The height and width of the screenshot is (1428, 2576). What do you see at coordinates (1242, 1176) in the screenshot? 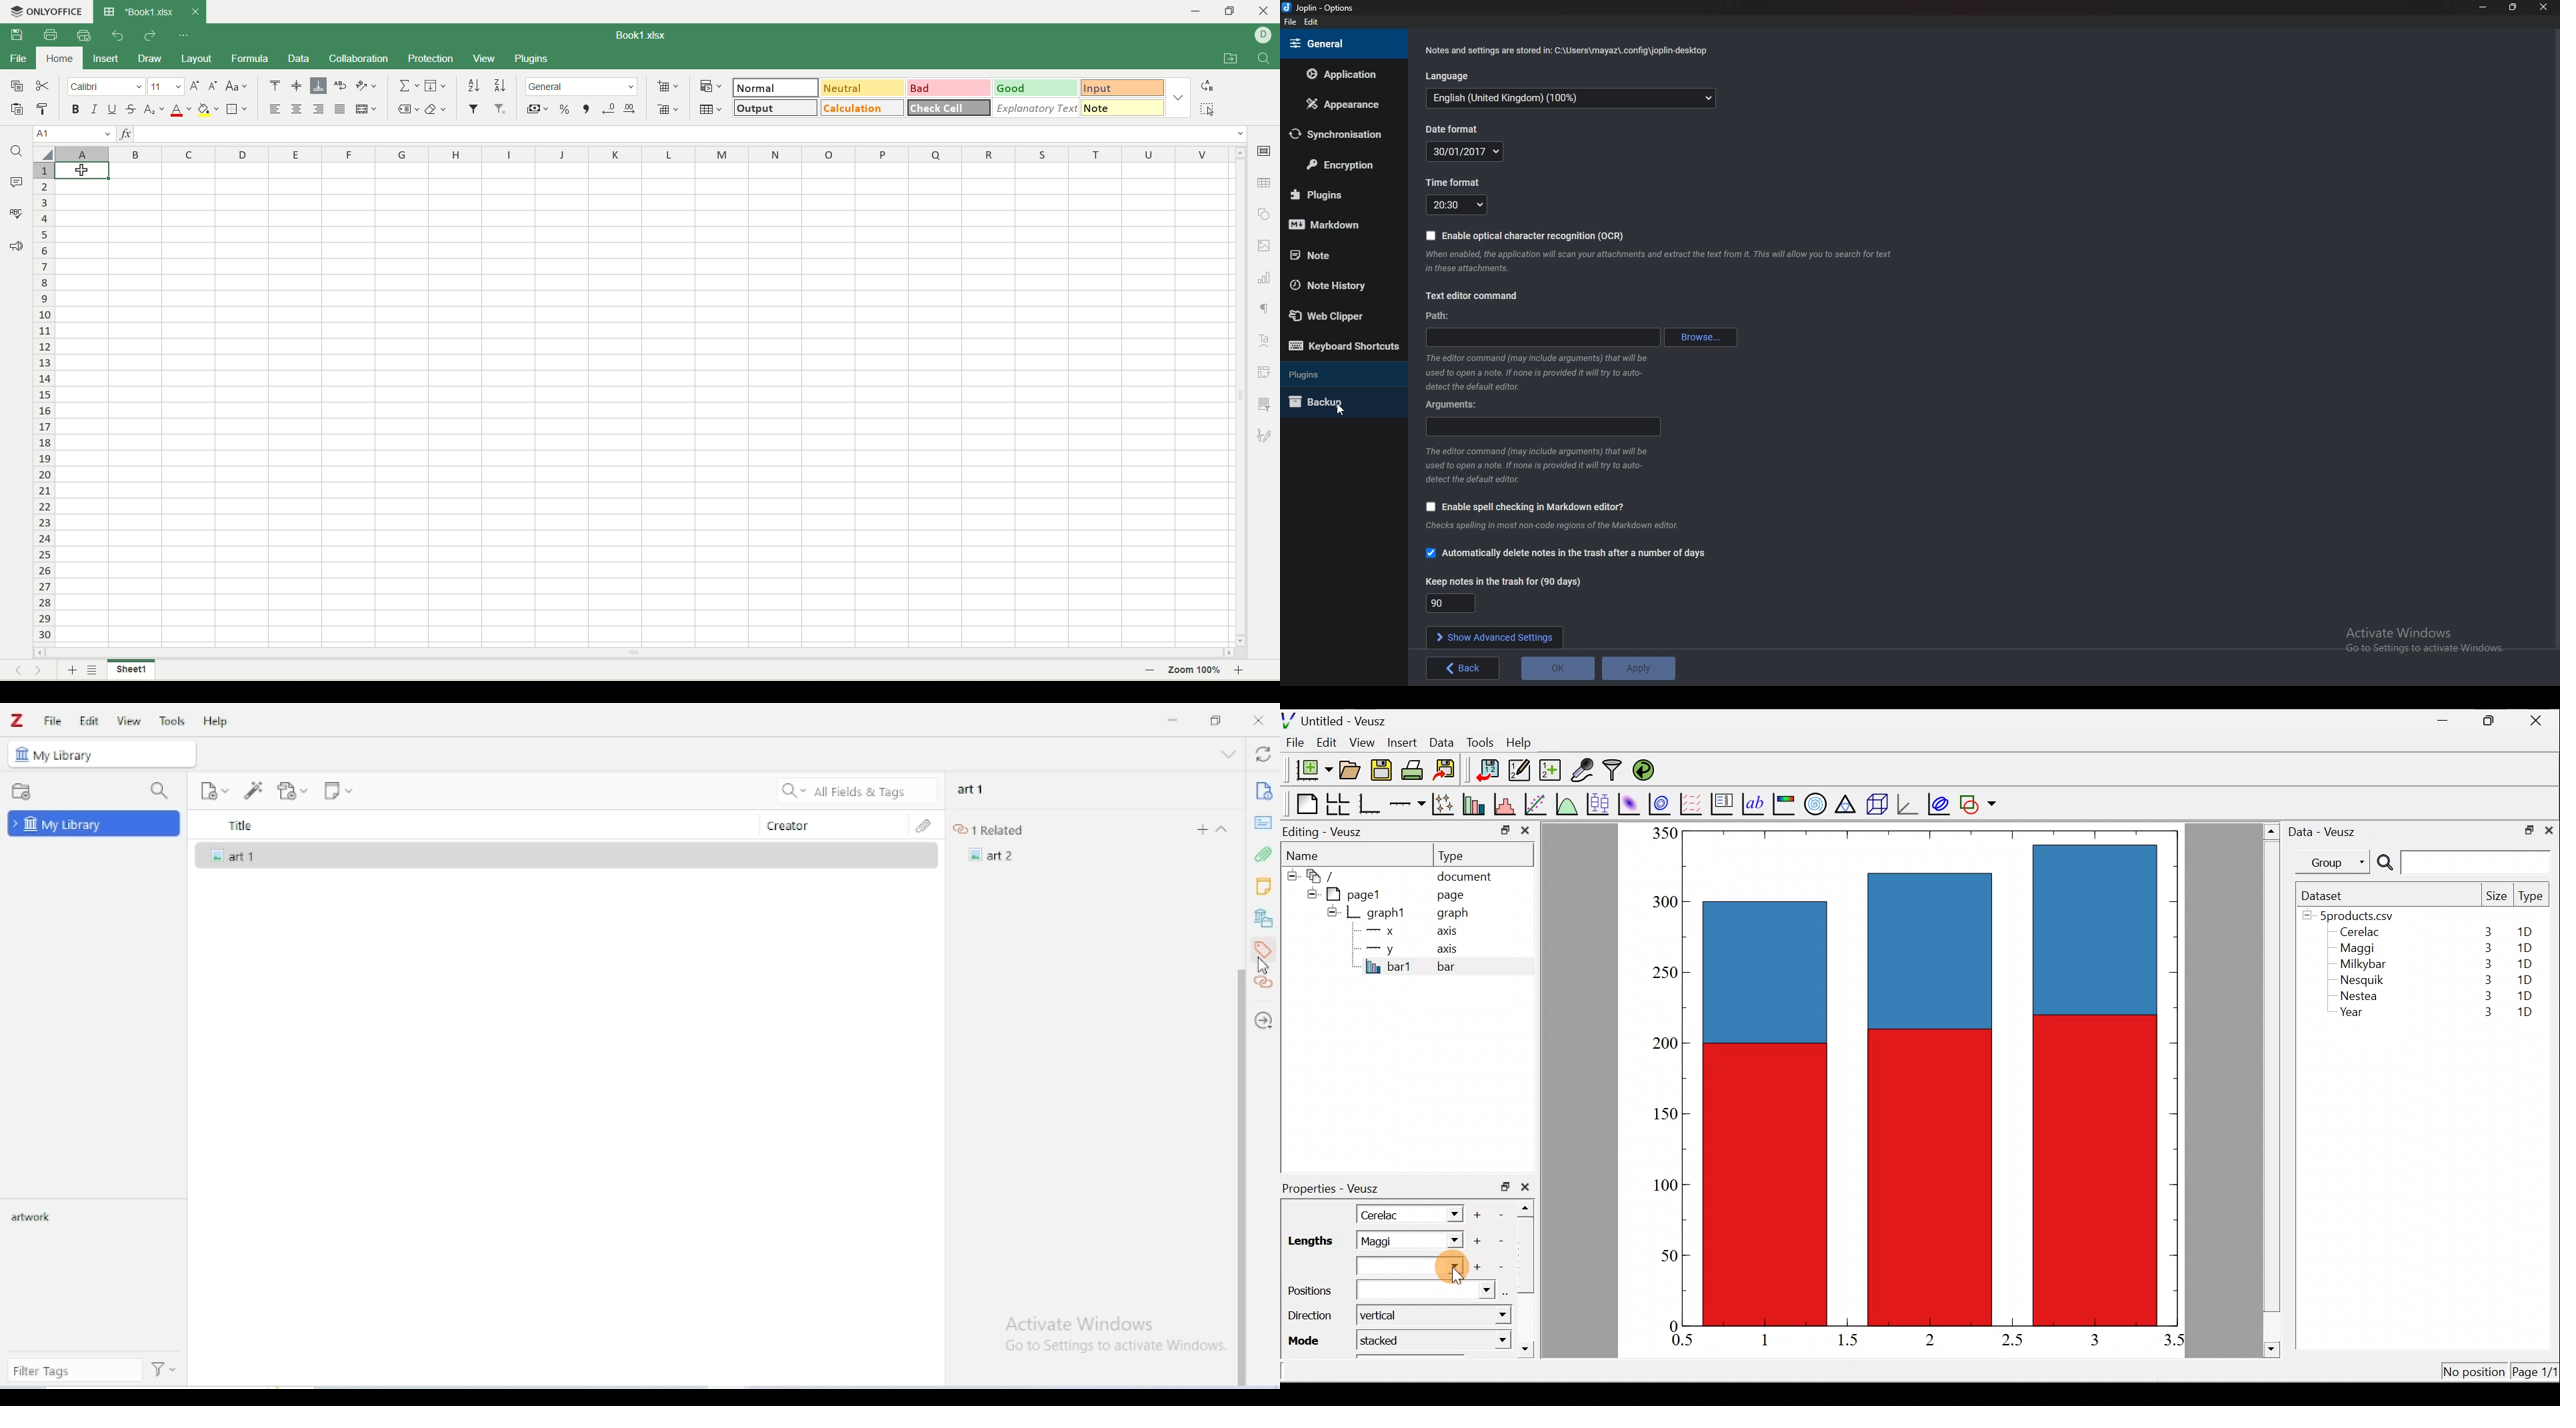
I see `vertical scroll bar` at bounding box center [1242, 1176].